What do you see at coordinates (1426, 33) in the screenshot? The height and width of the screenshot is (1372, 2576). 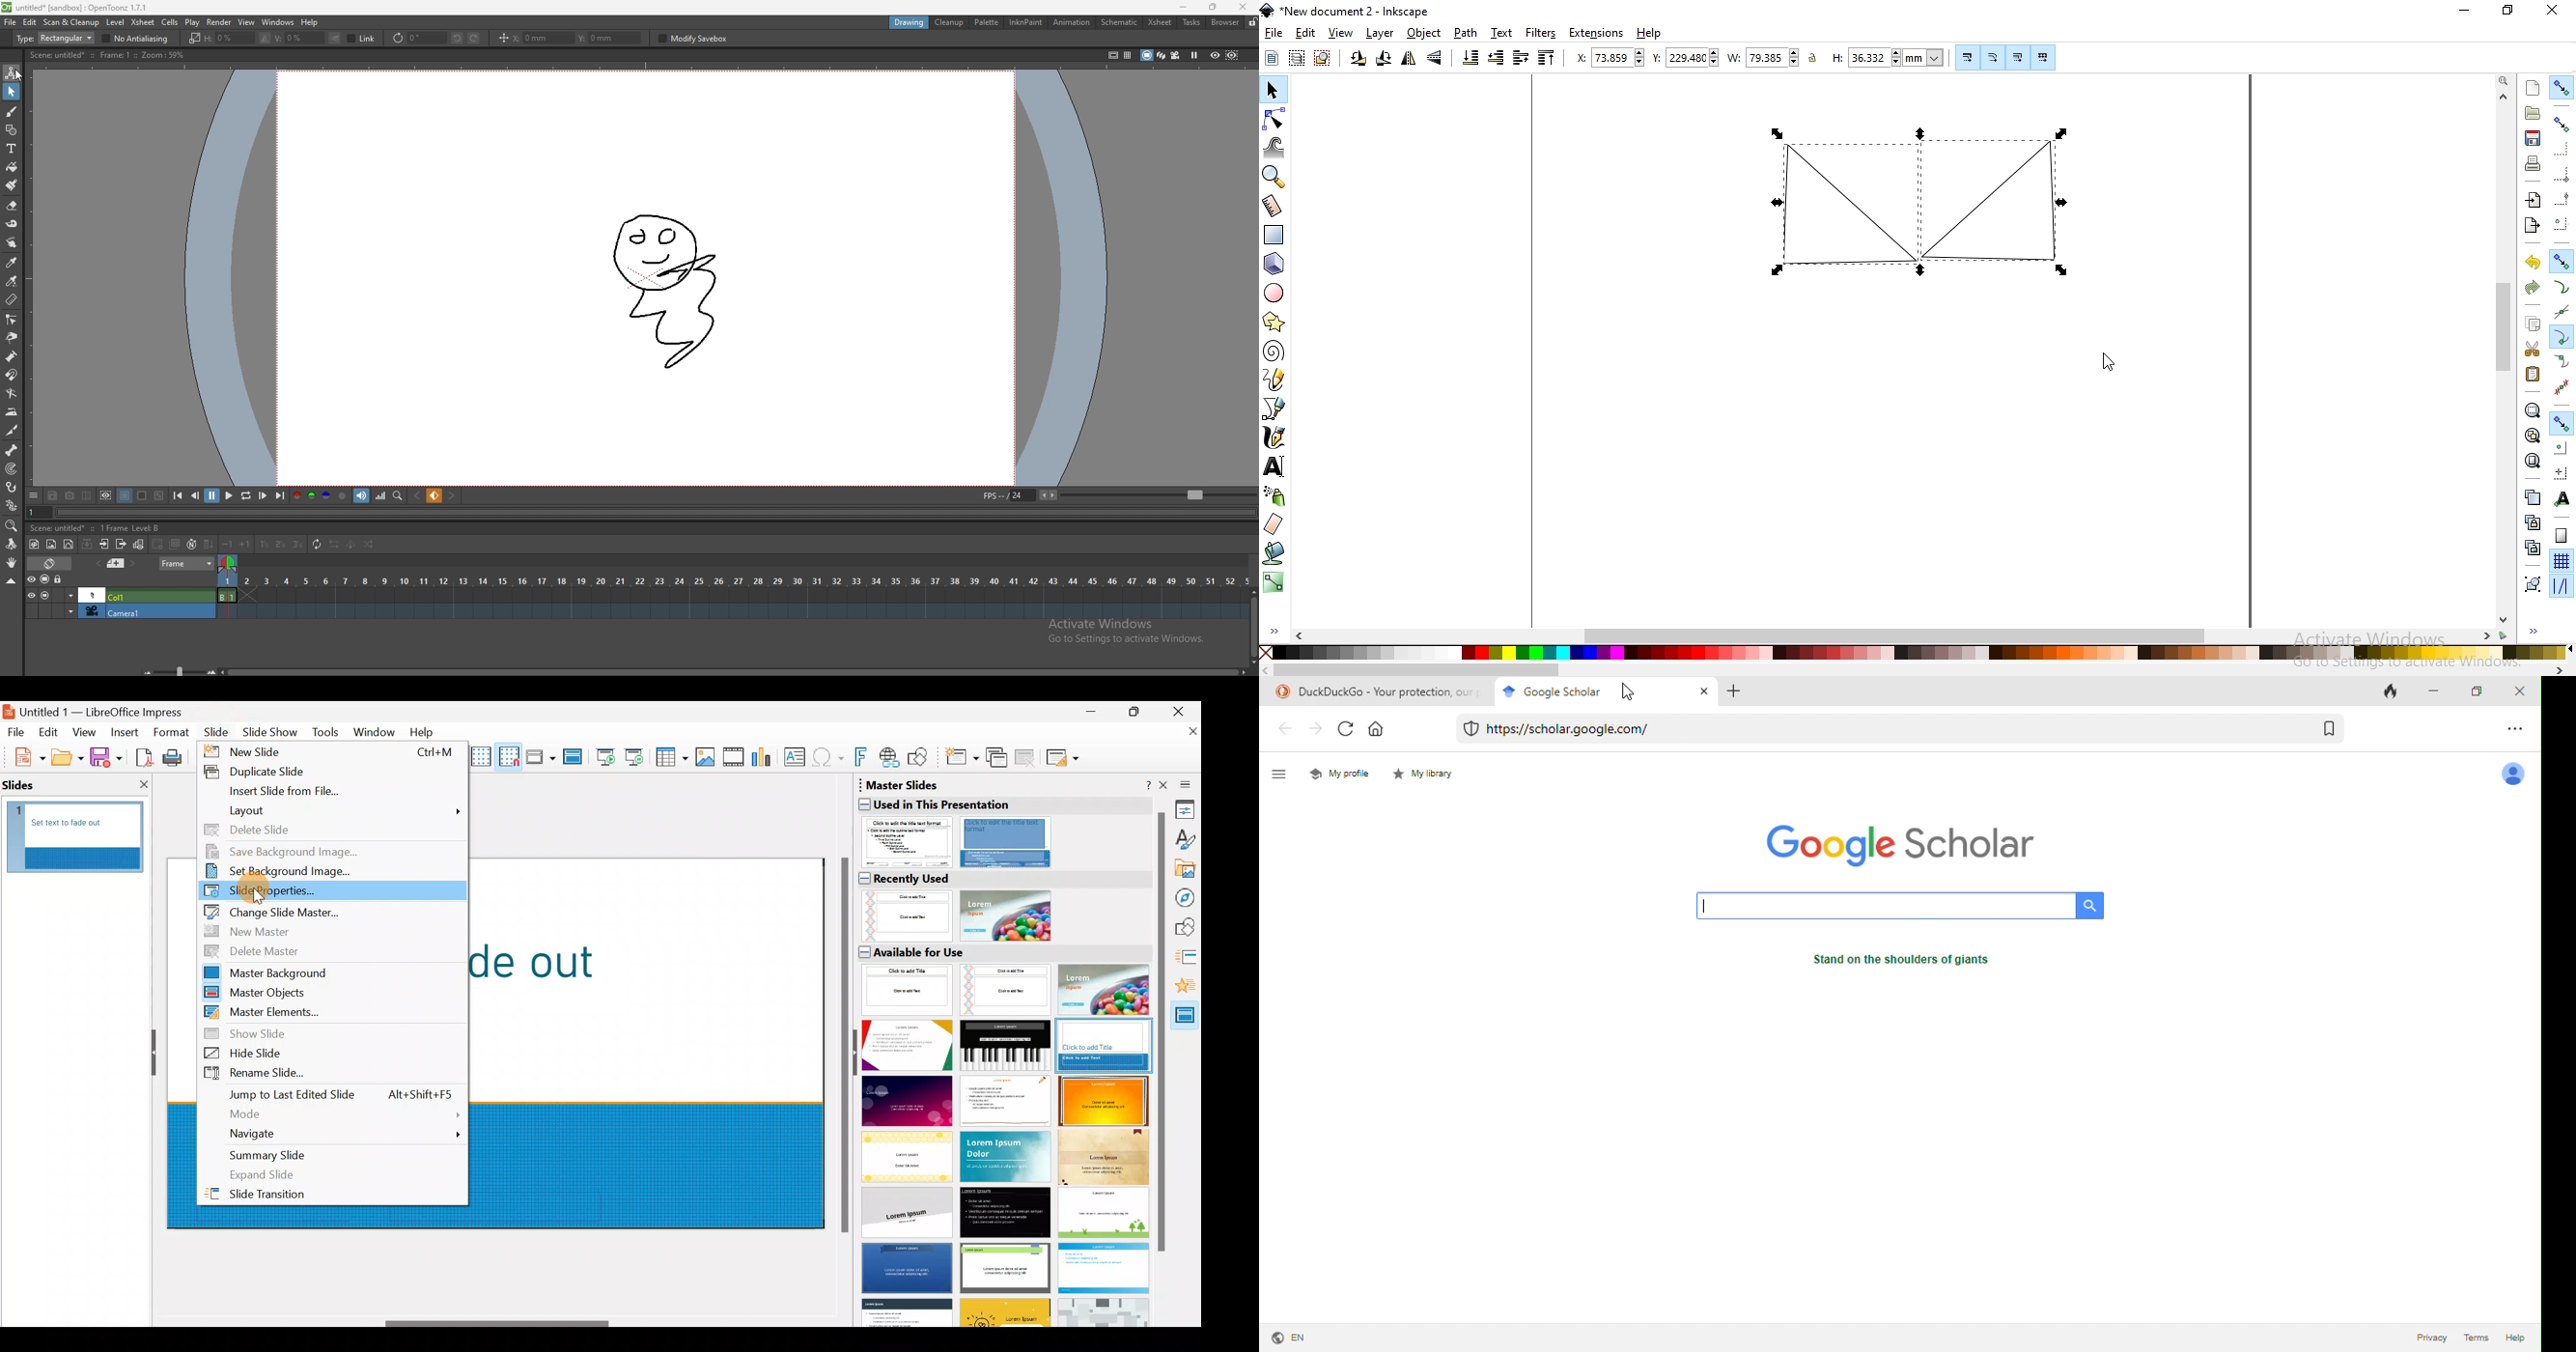 I see `objects` at bounding box center [1426, 33].